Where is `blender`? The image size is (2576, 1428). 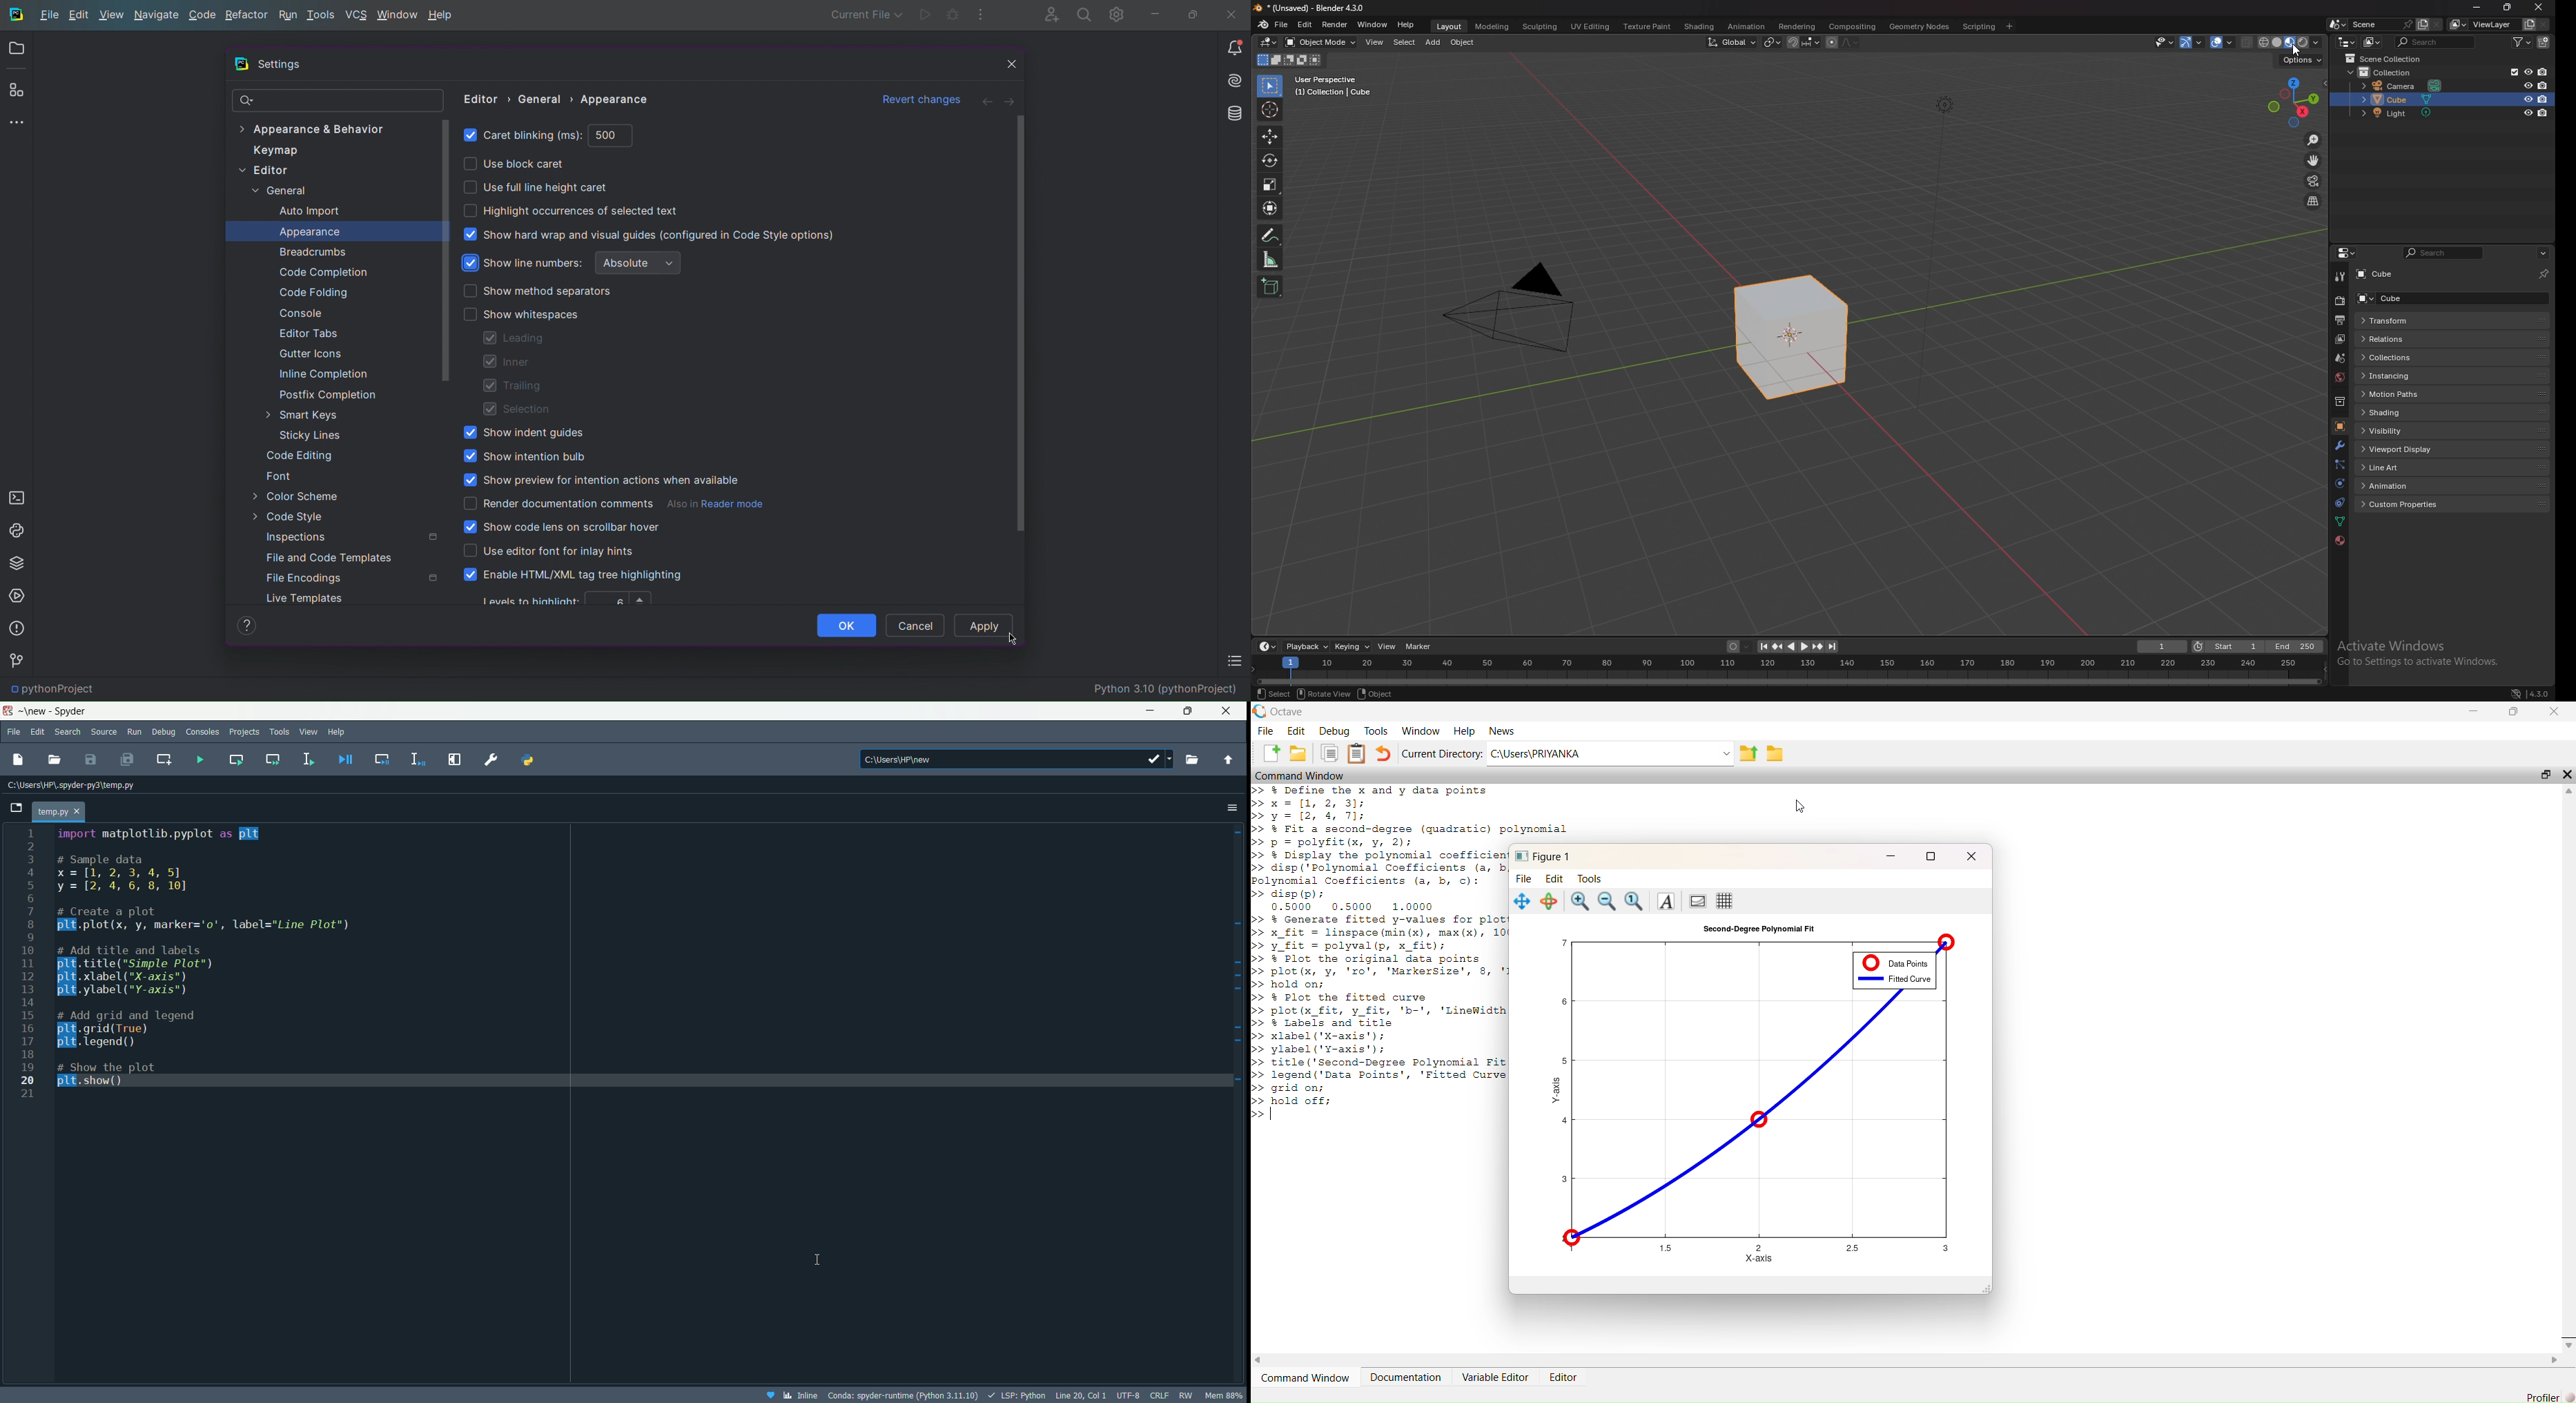 blender is located at coordinates (1263, 24).